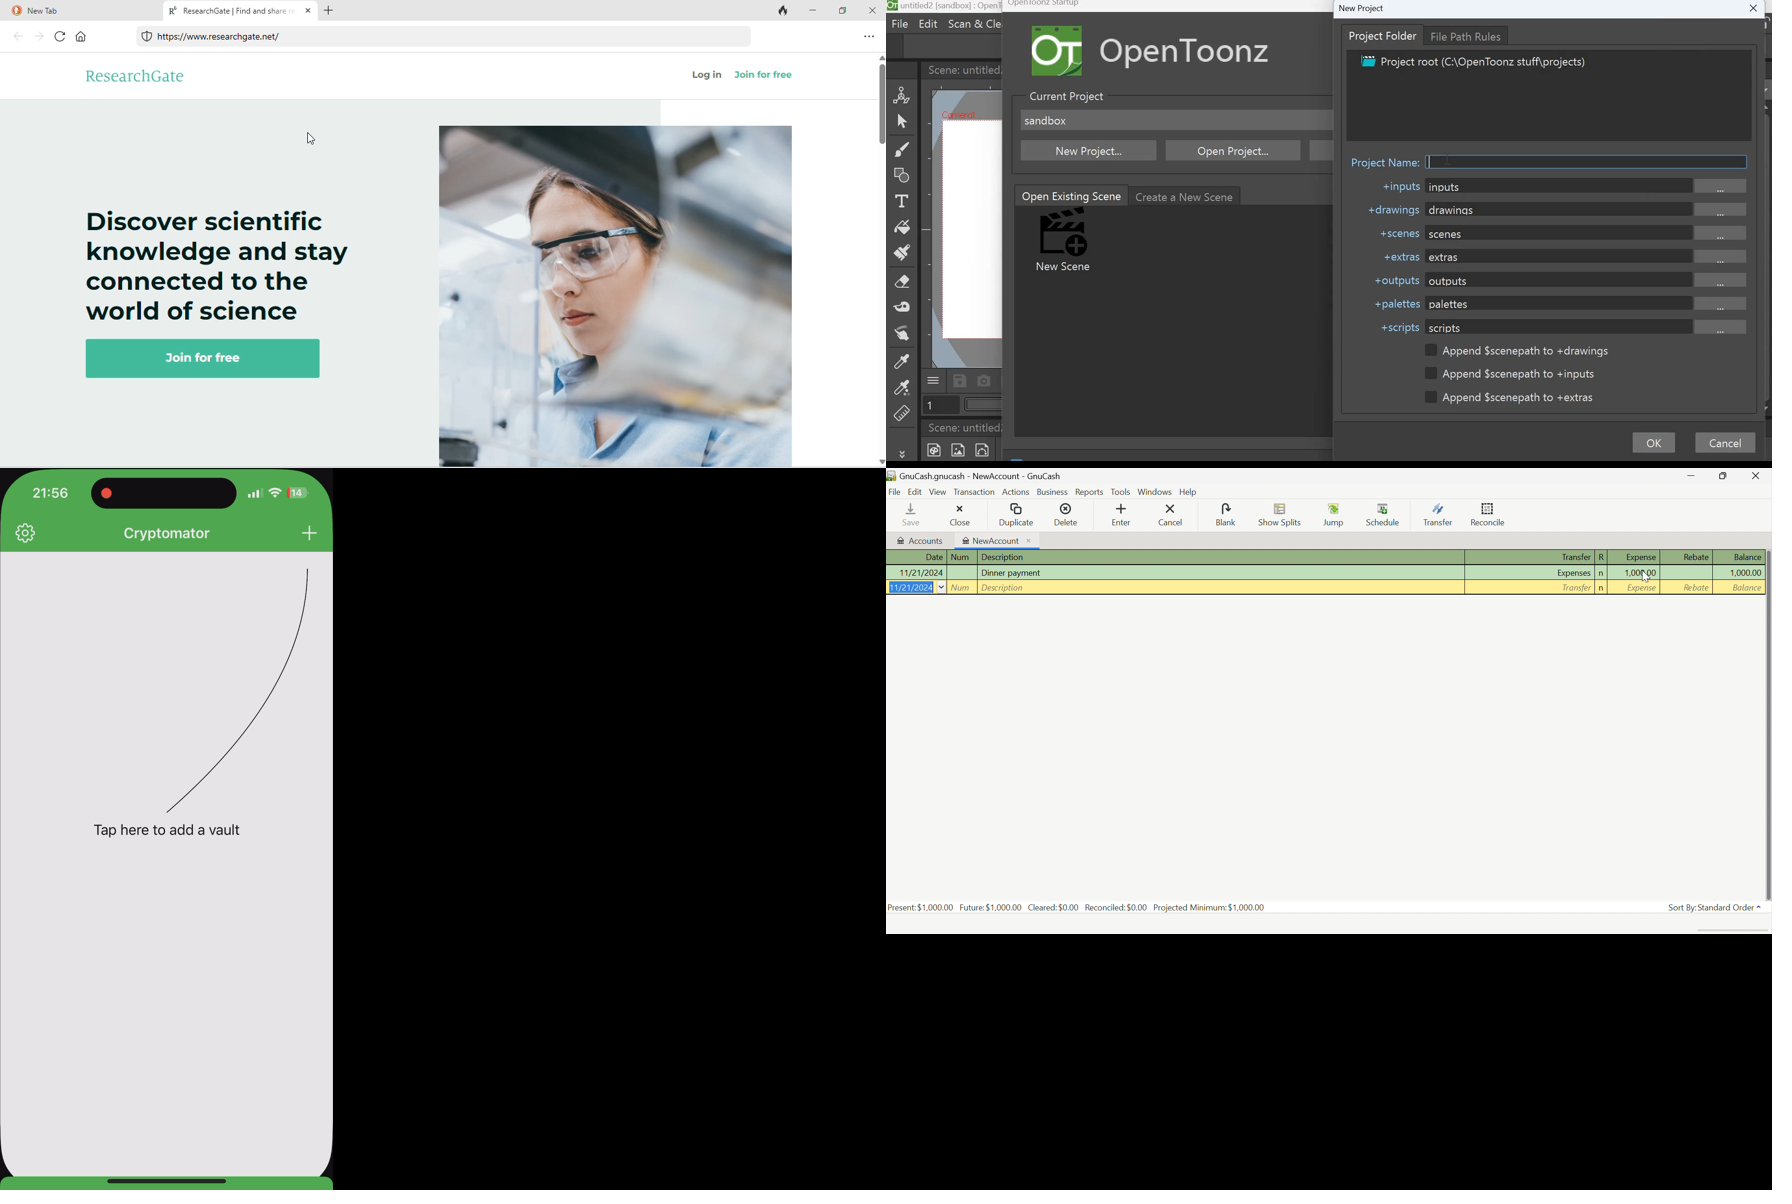 This screenshot has height=1204, width=1792. Describe the element at coordinates (880, 103) in the screenshot. I see `vertical scroll bar` at that location.